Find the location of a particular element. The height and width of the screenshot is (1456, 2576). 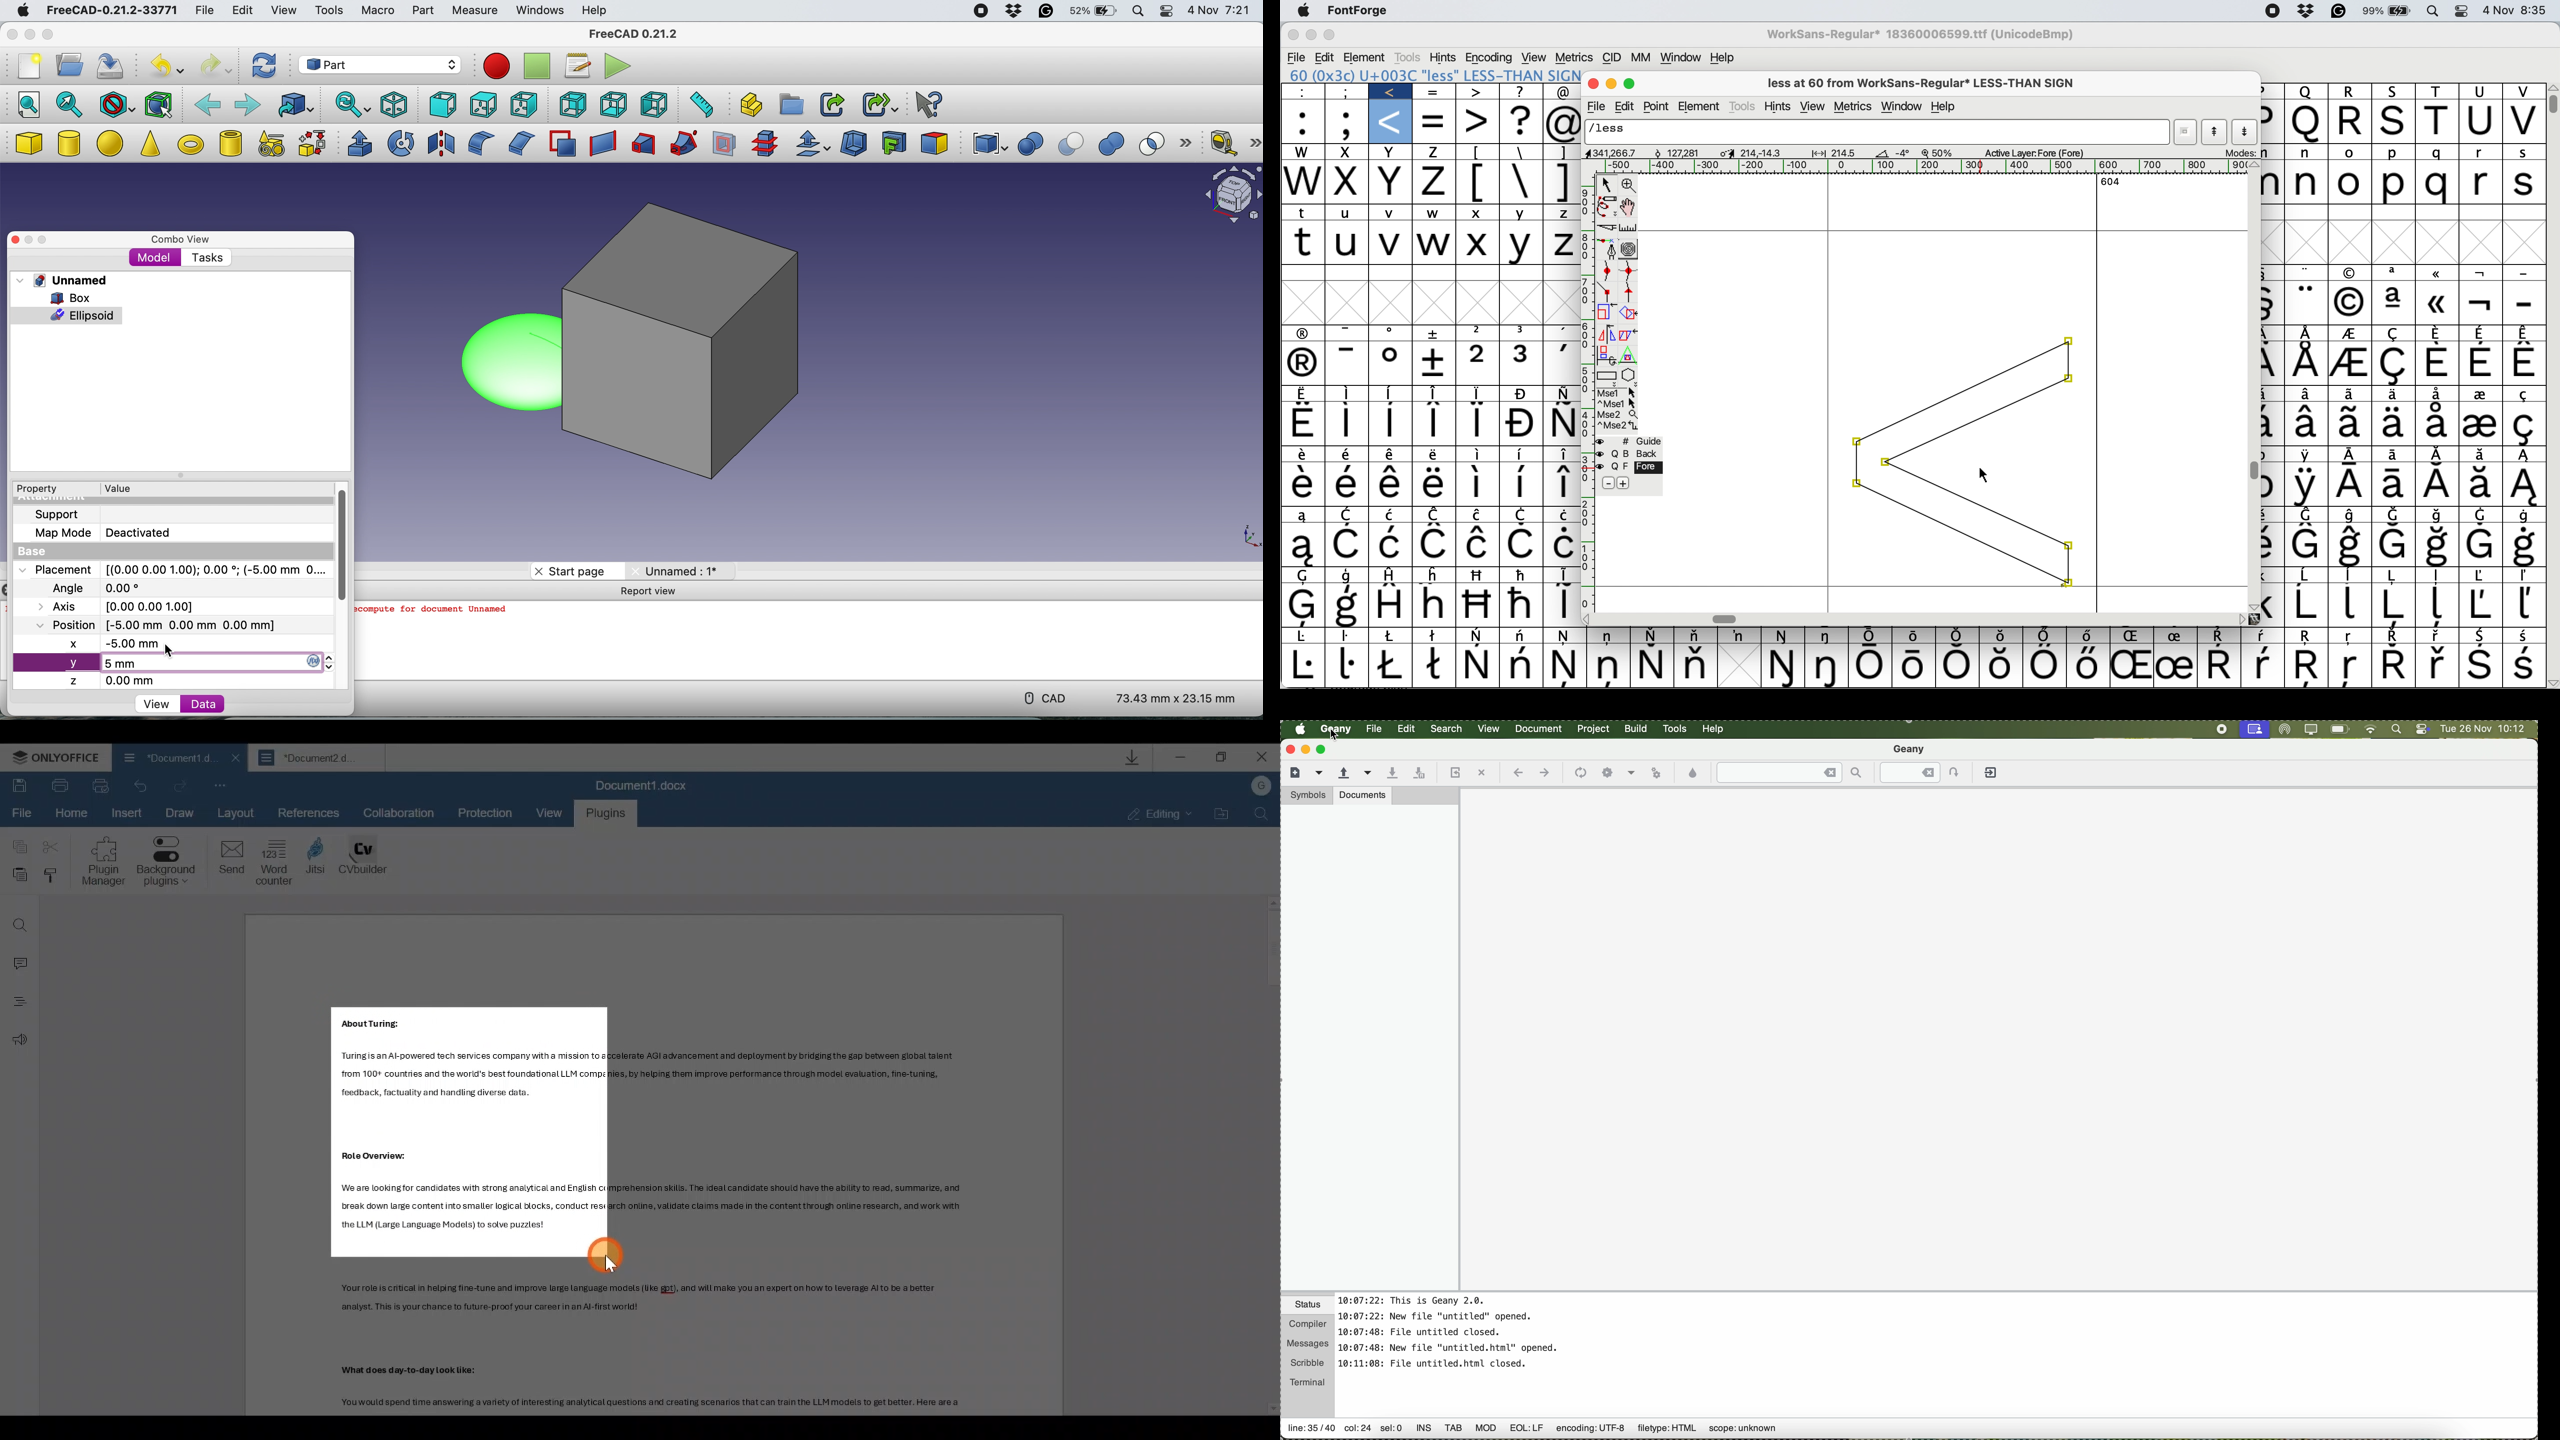

symbol is located at coordinates (1562, 575).